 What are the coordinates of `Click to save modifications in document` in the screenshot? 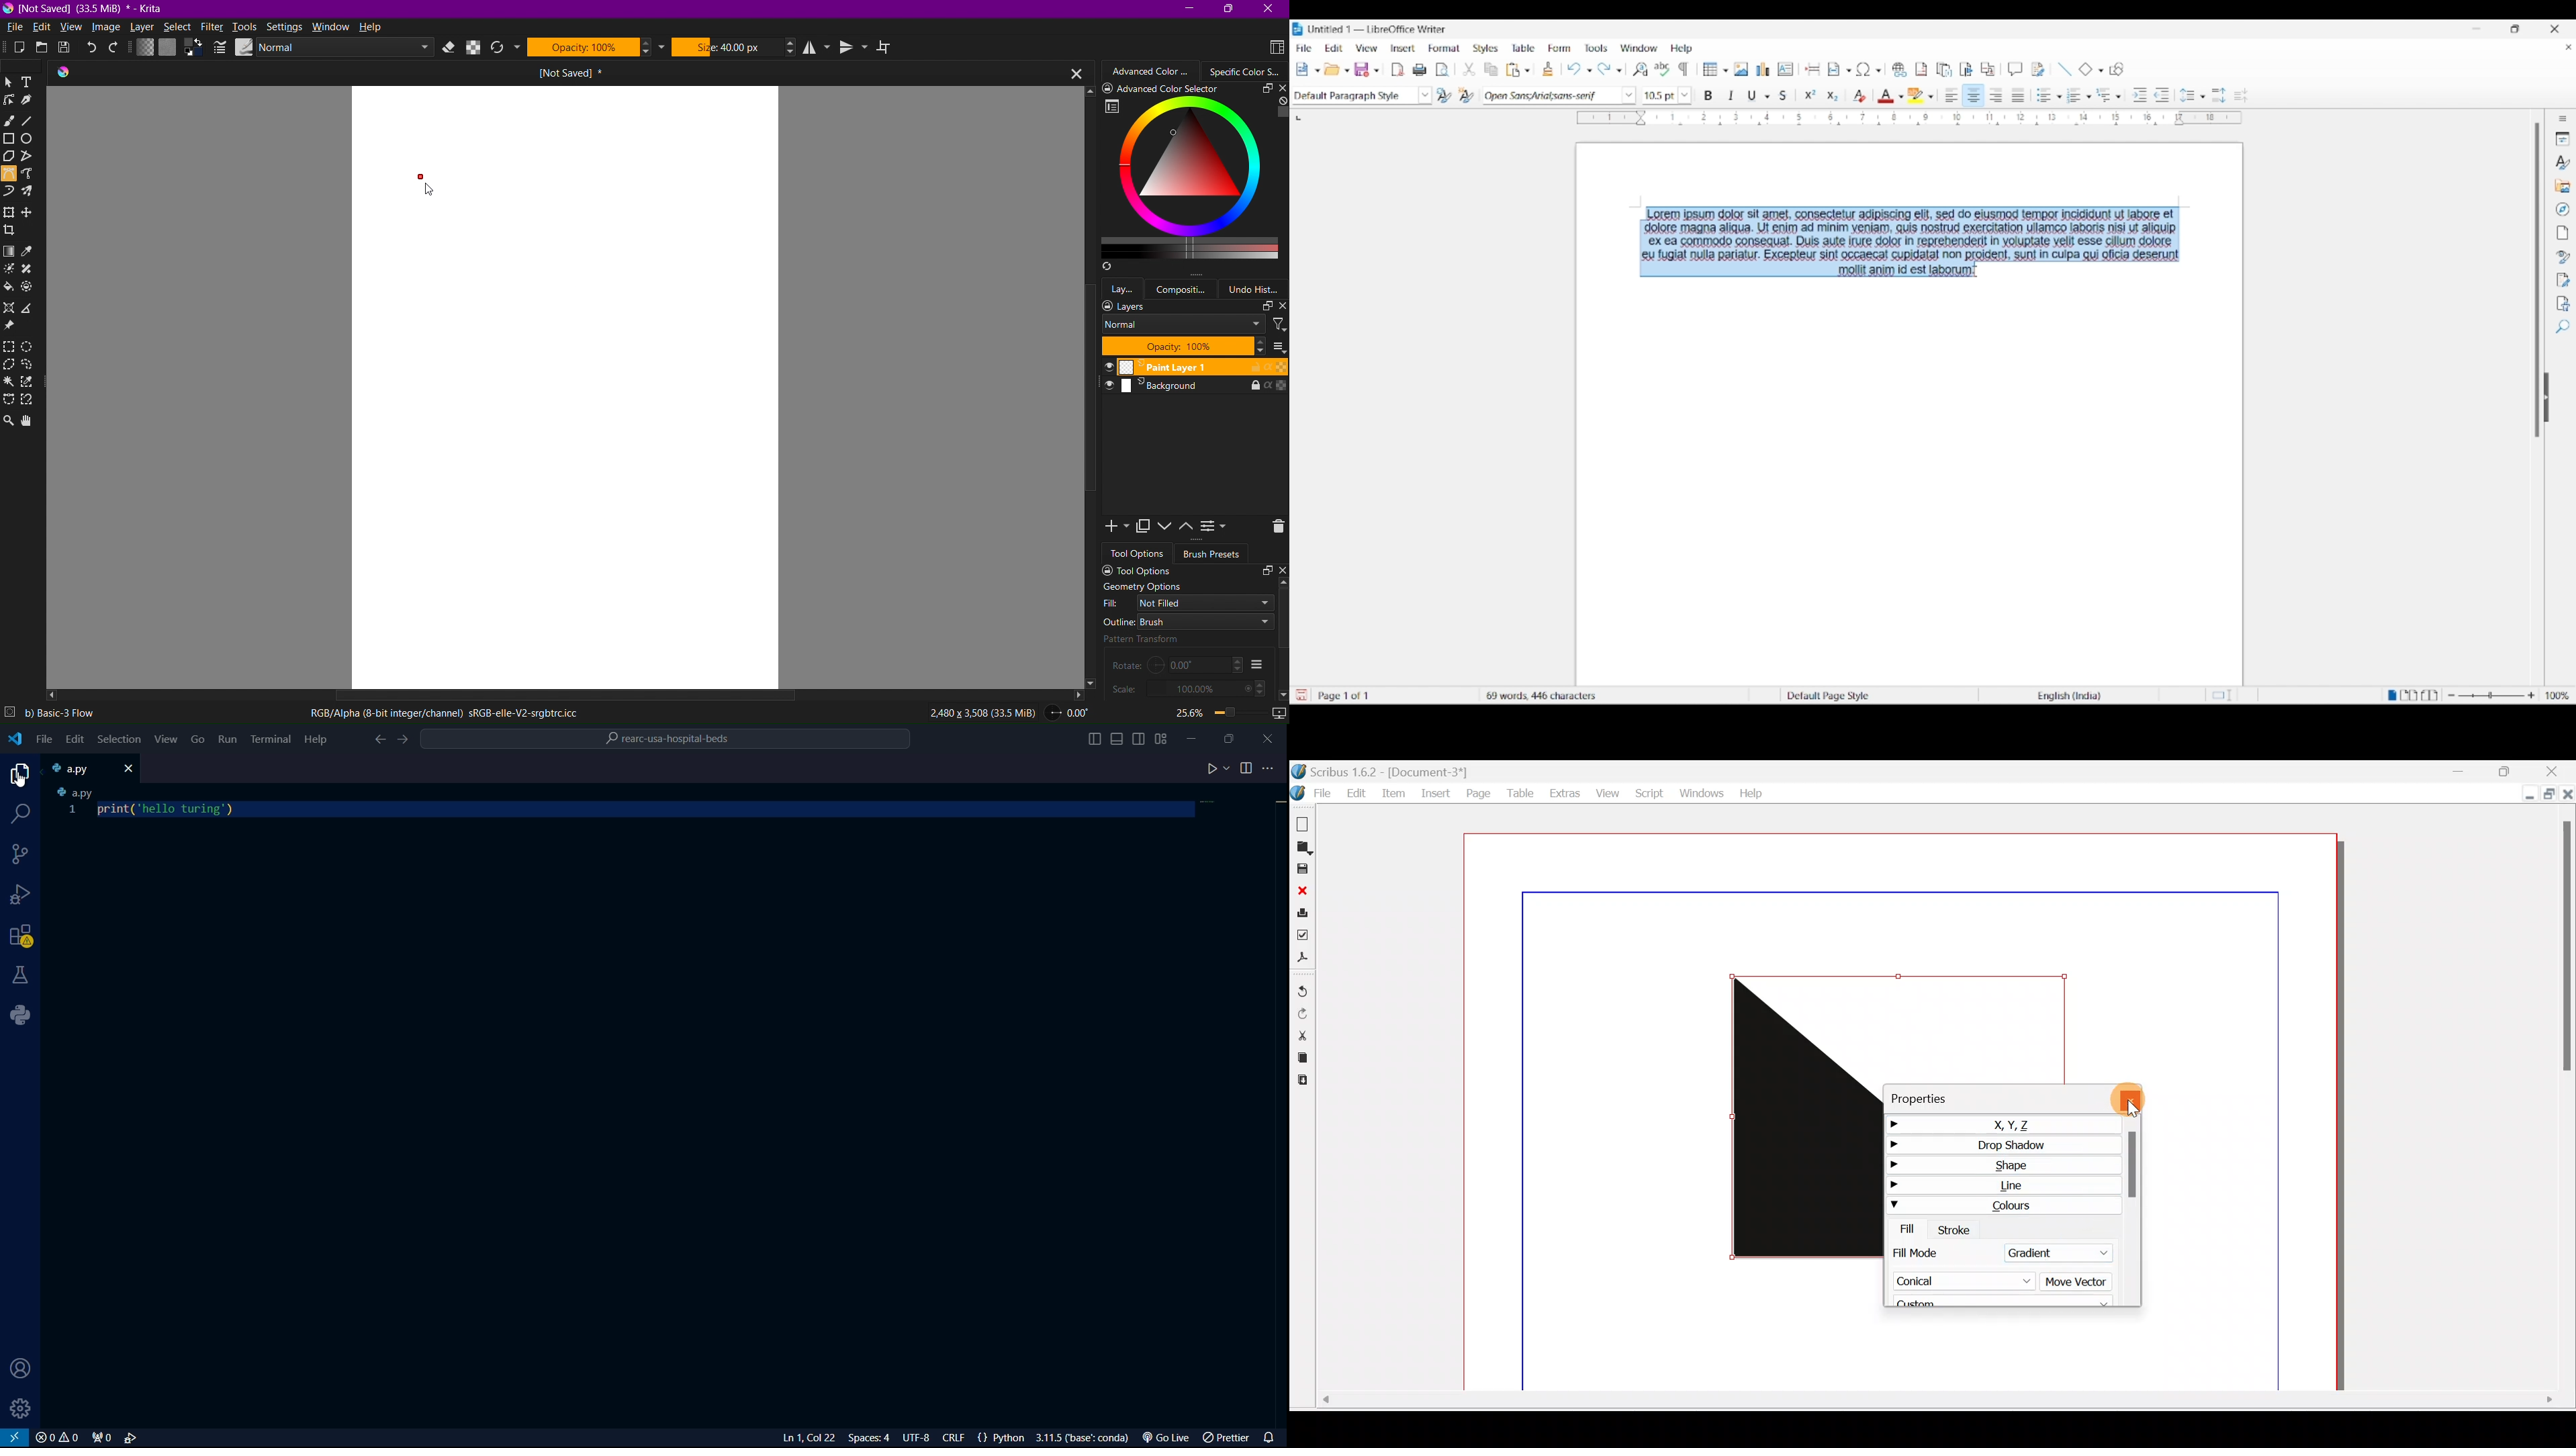 It's located at (1300, 695).